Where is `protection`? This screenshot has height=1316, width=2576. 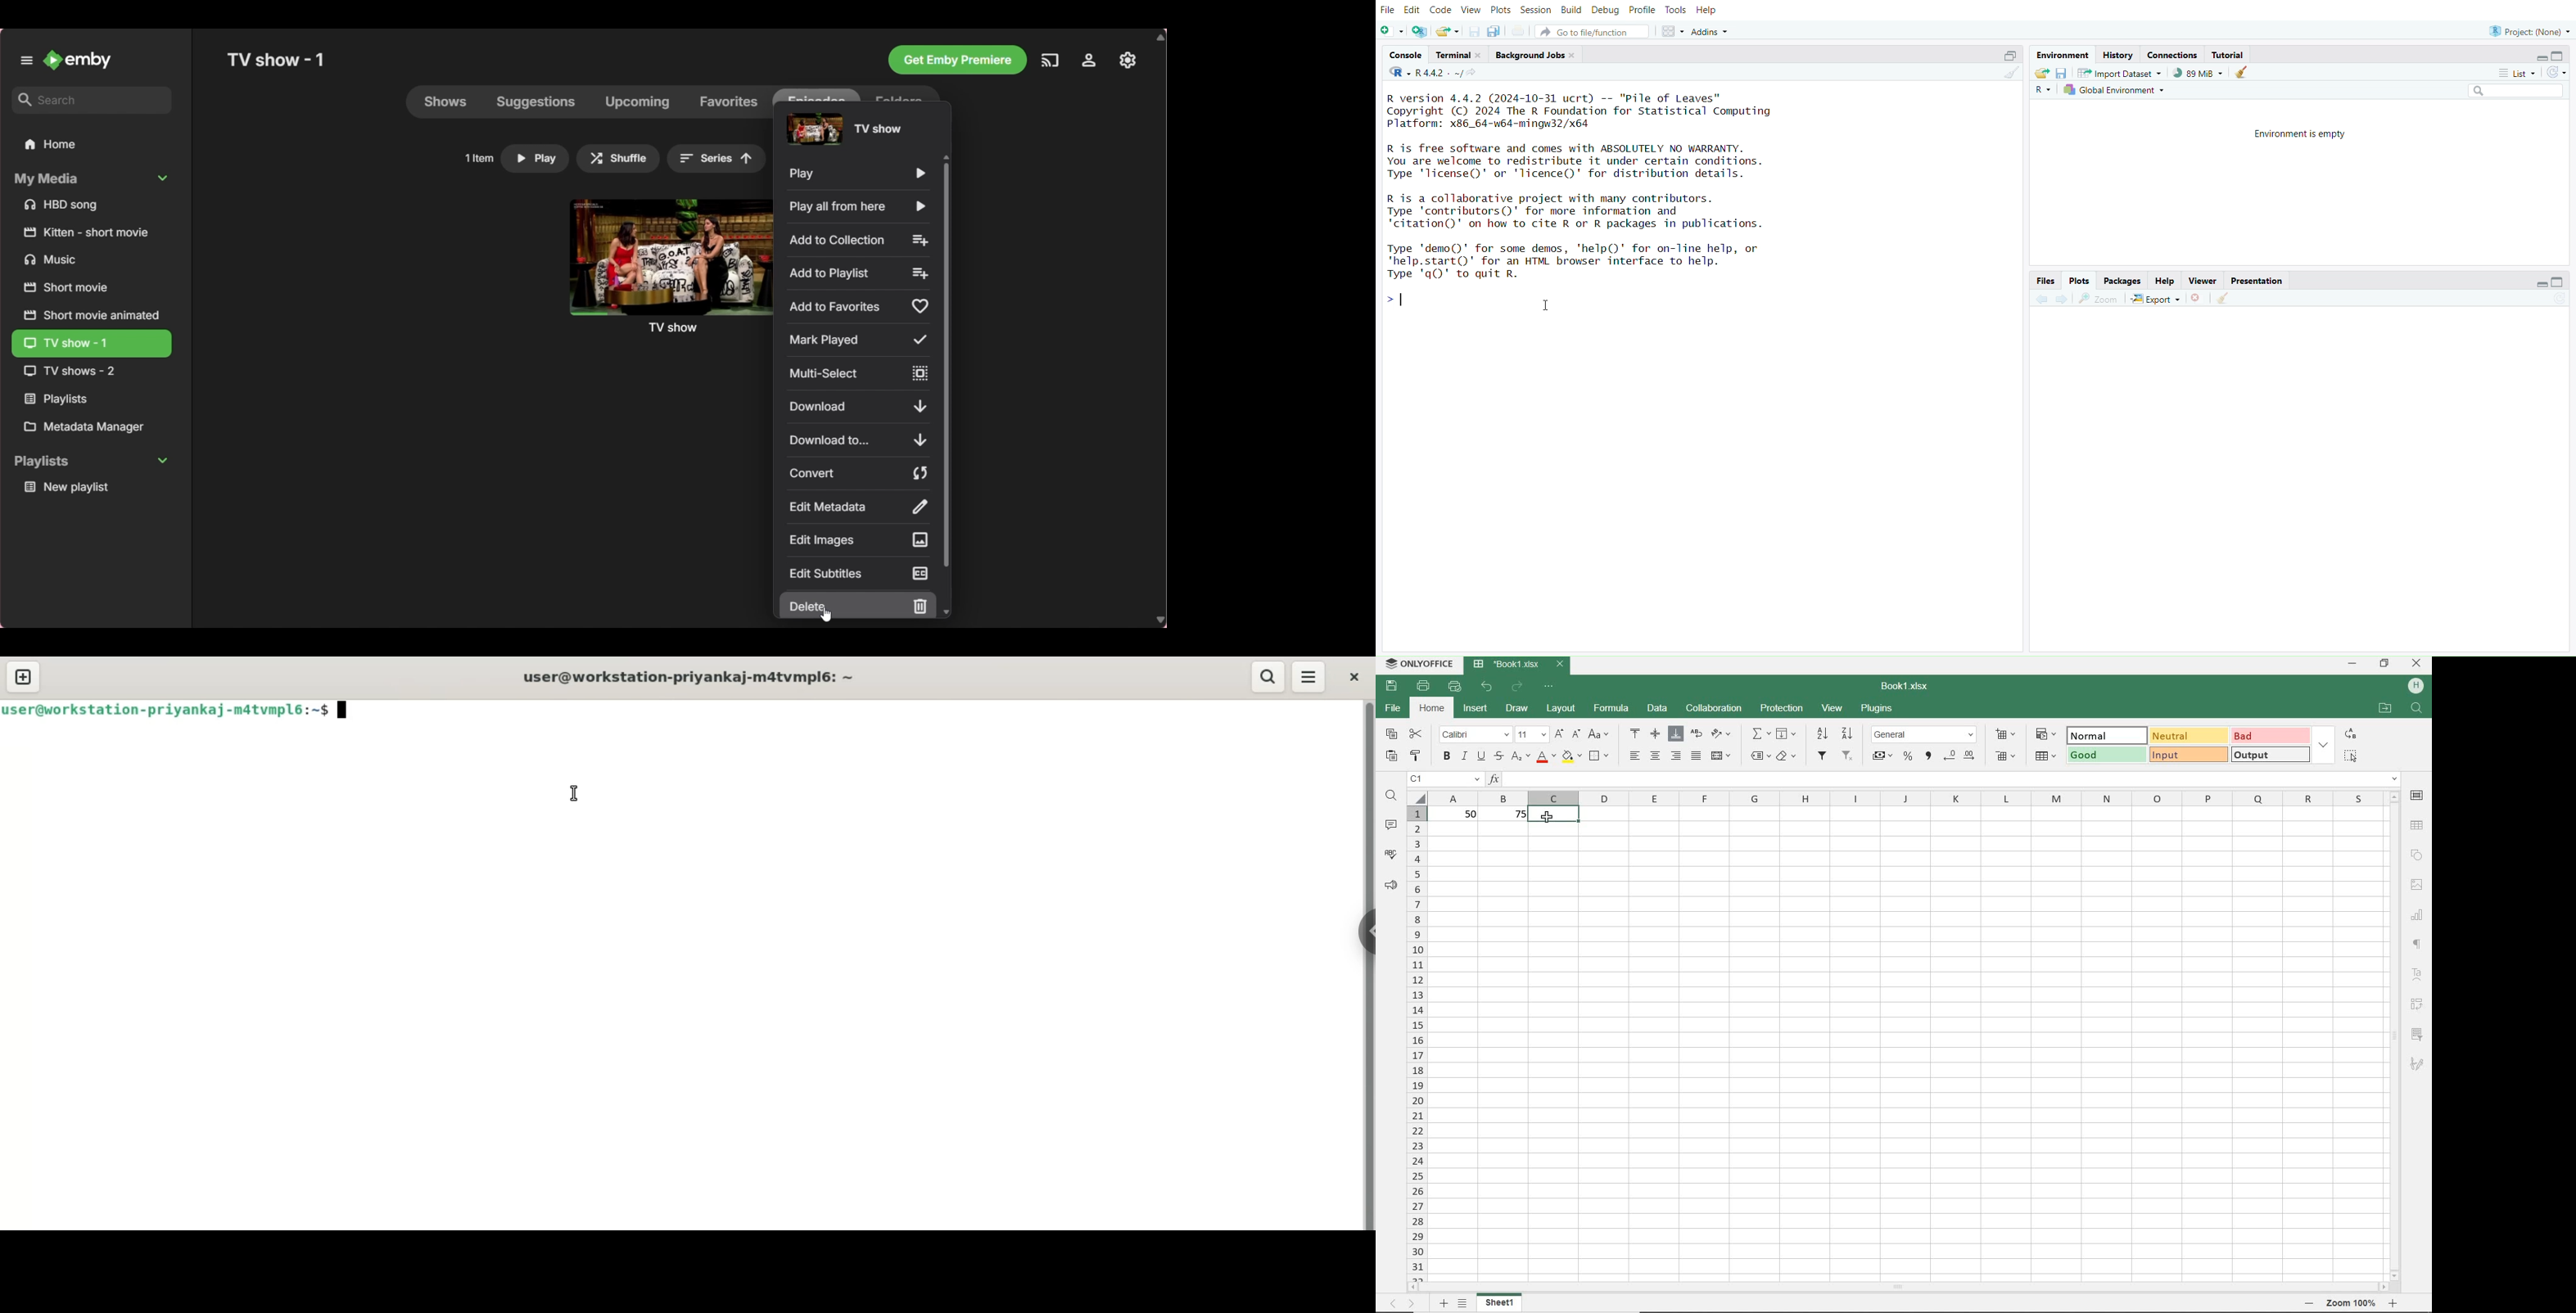
protection is located at coordinates (1782, 709).